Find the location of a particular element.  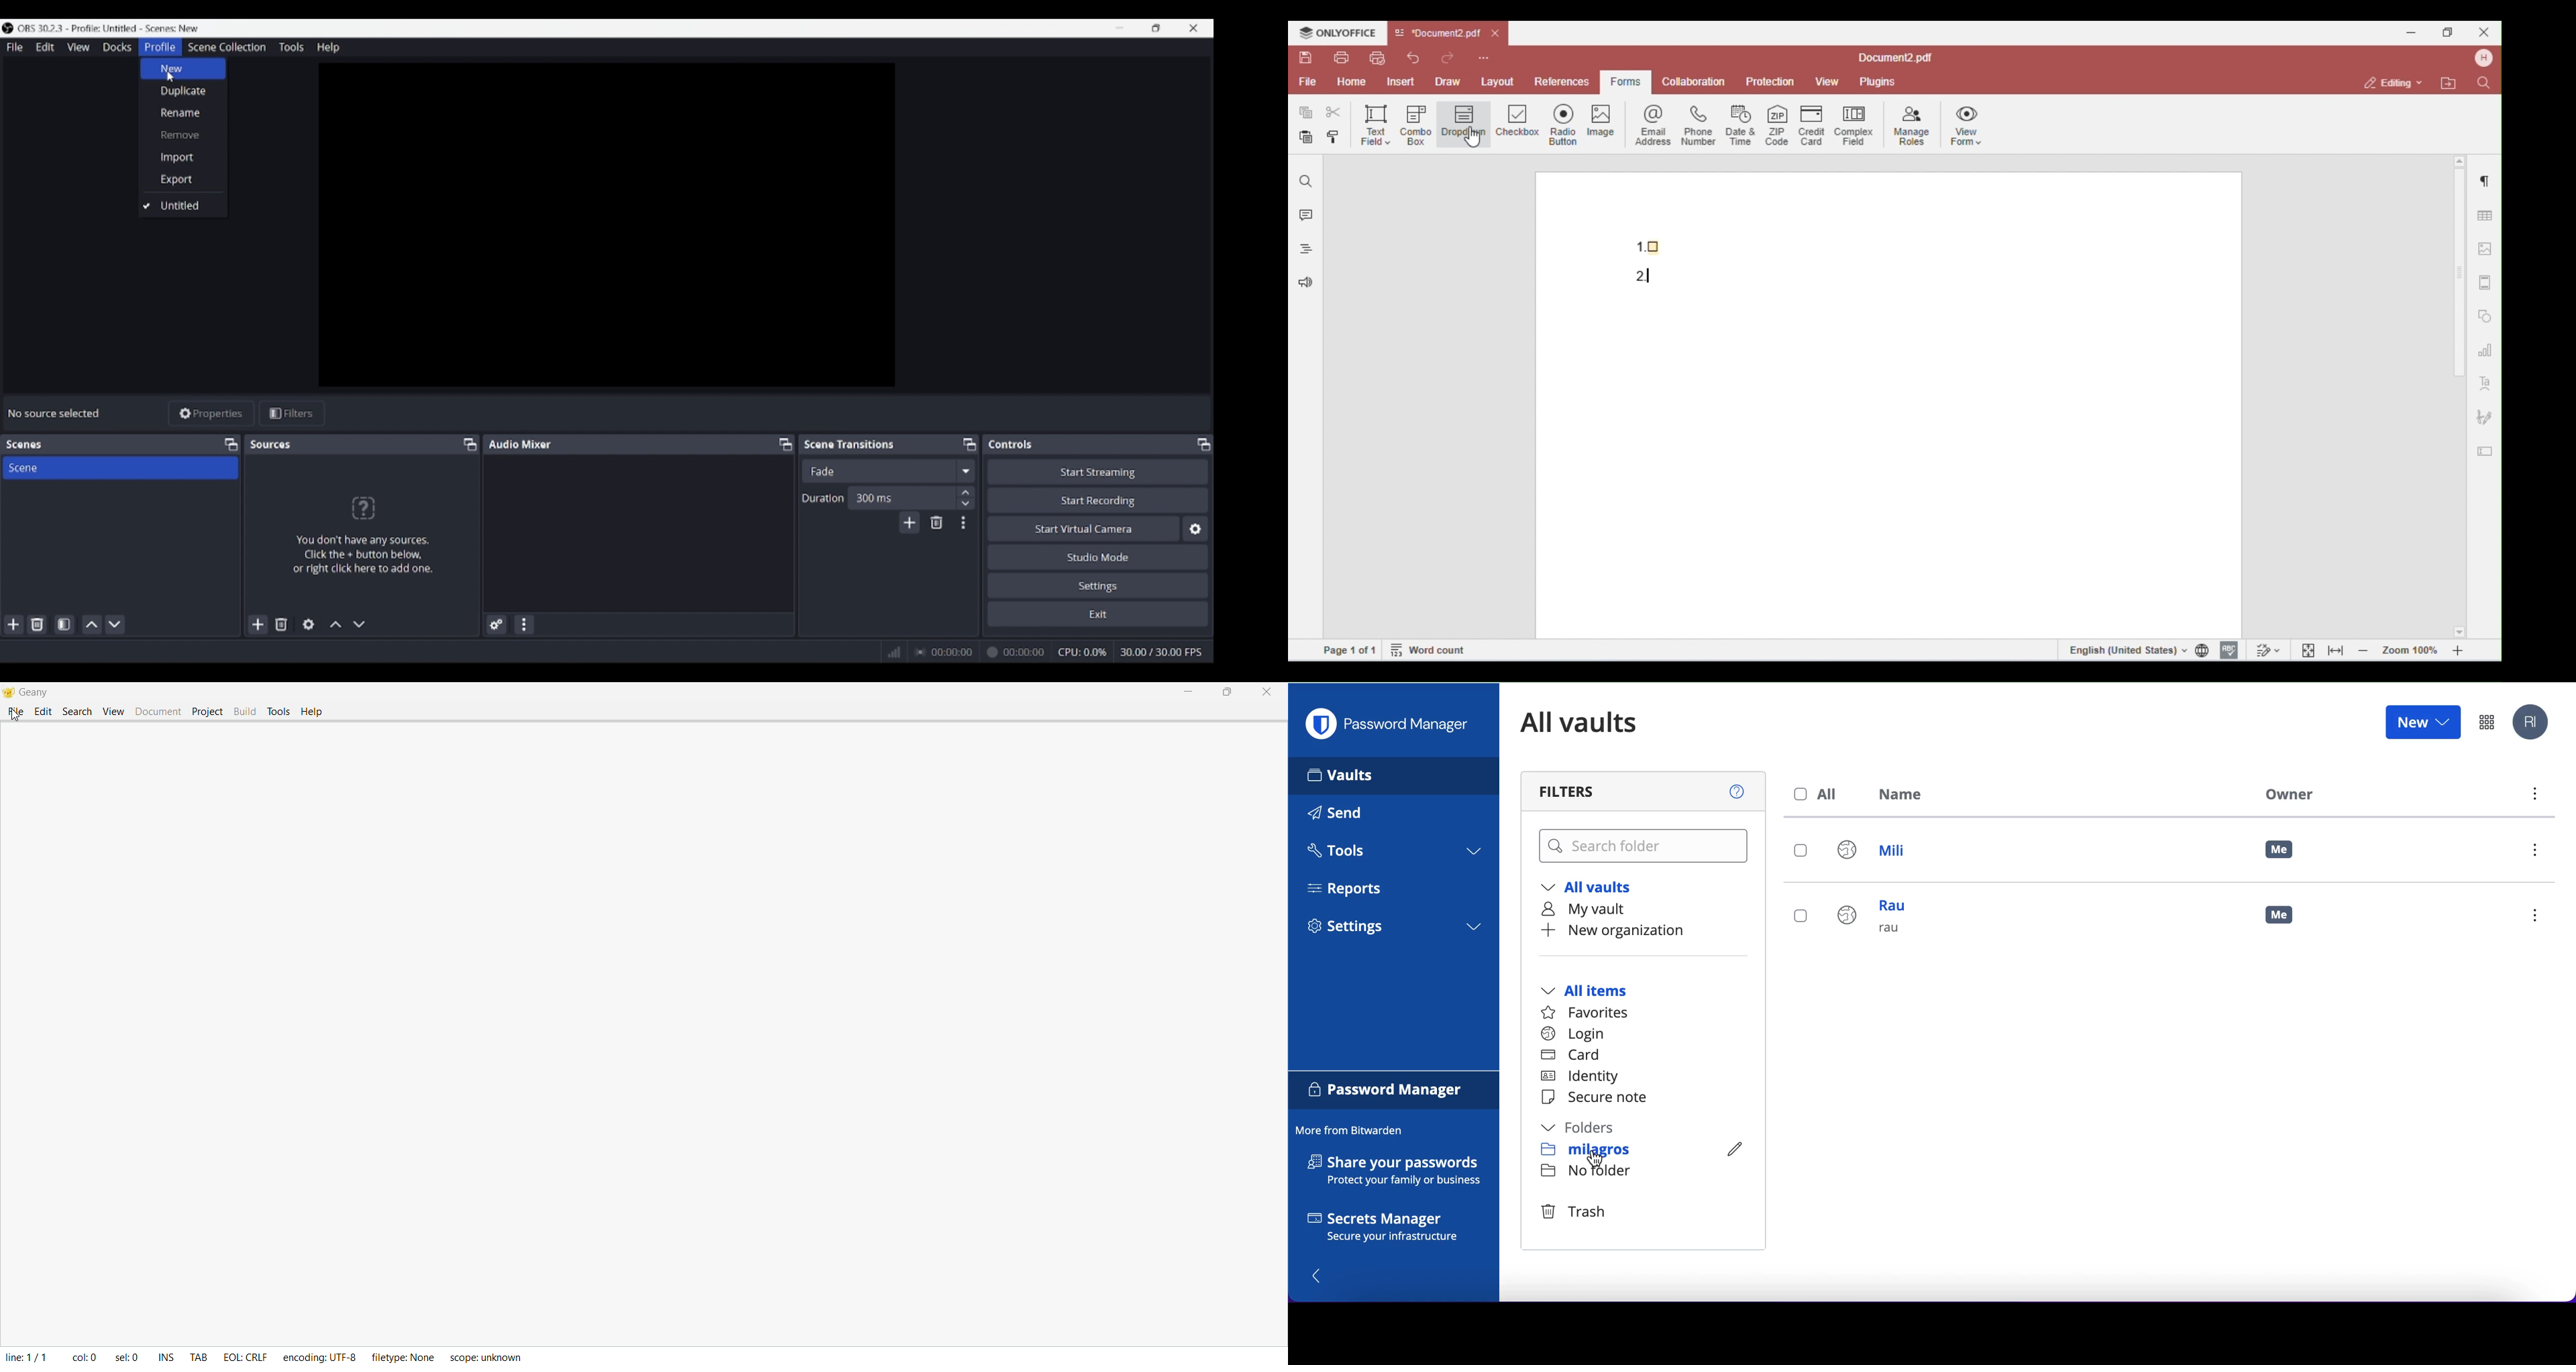

new is located at coordinates (2422, 721).